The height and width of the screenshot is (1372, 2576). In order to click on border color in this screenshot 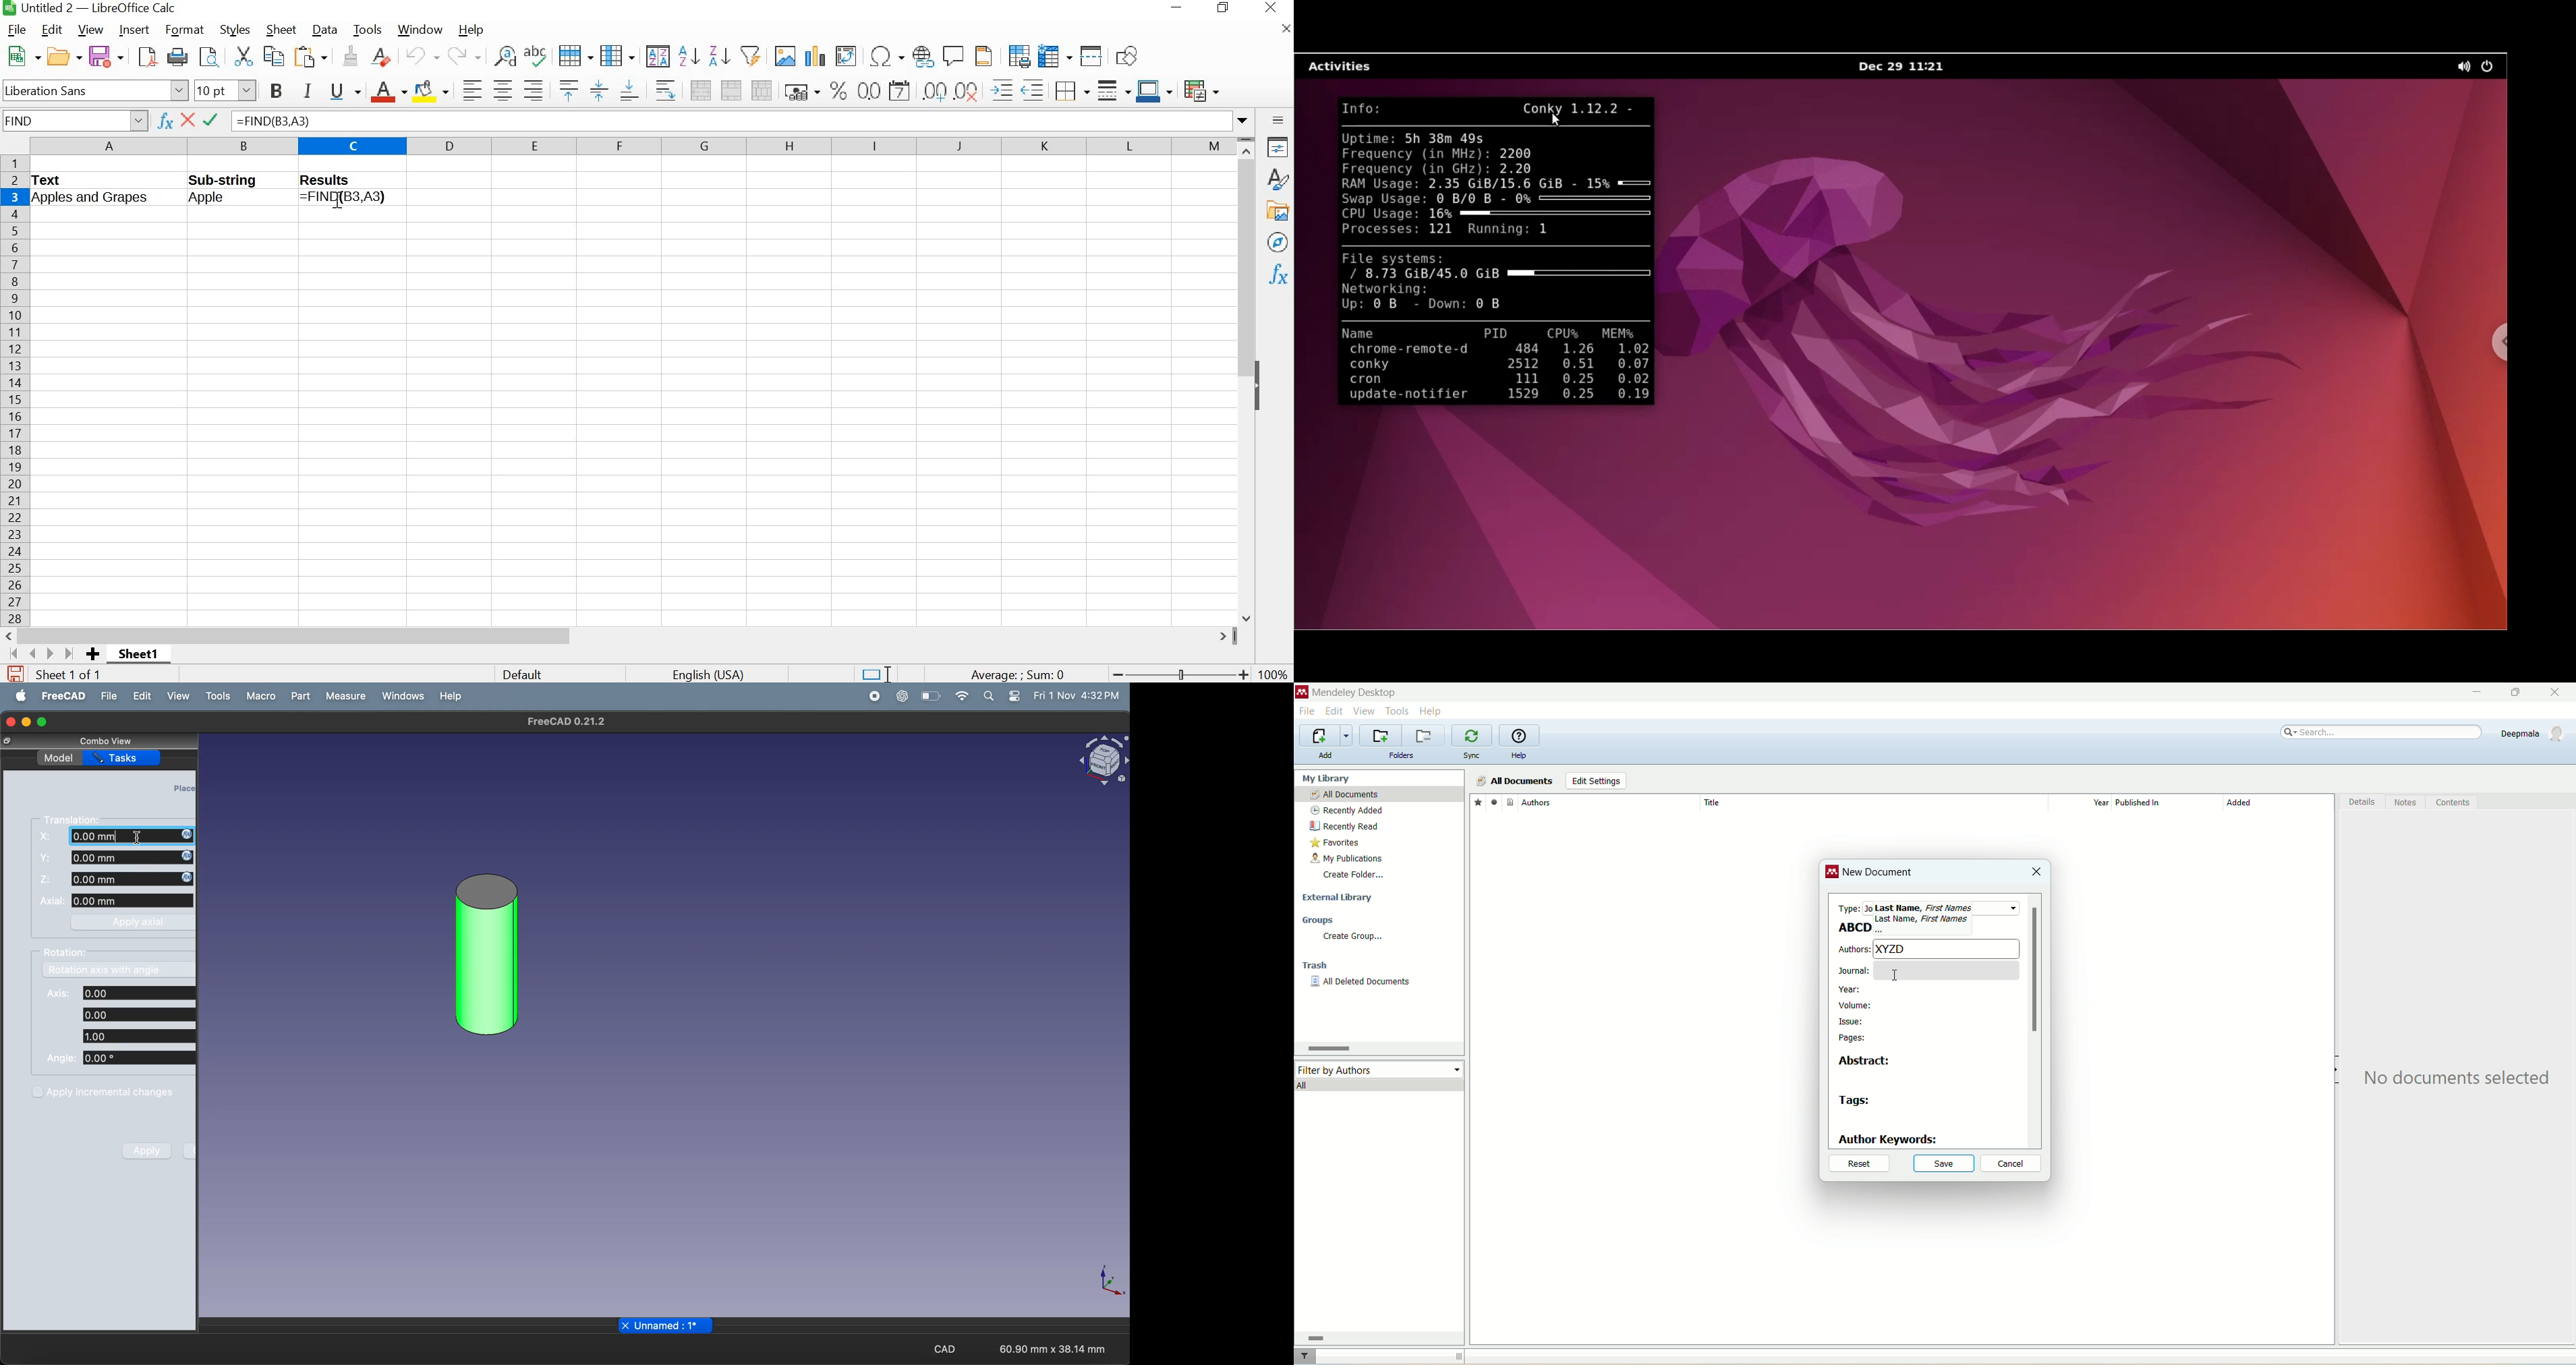, I will do `click(1154, 90)`.